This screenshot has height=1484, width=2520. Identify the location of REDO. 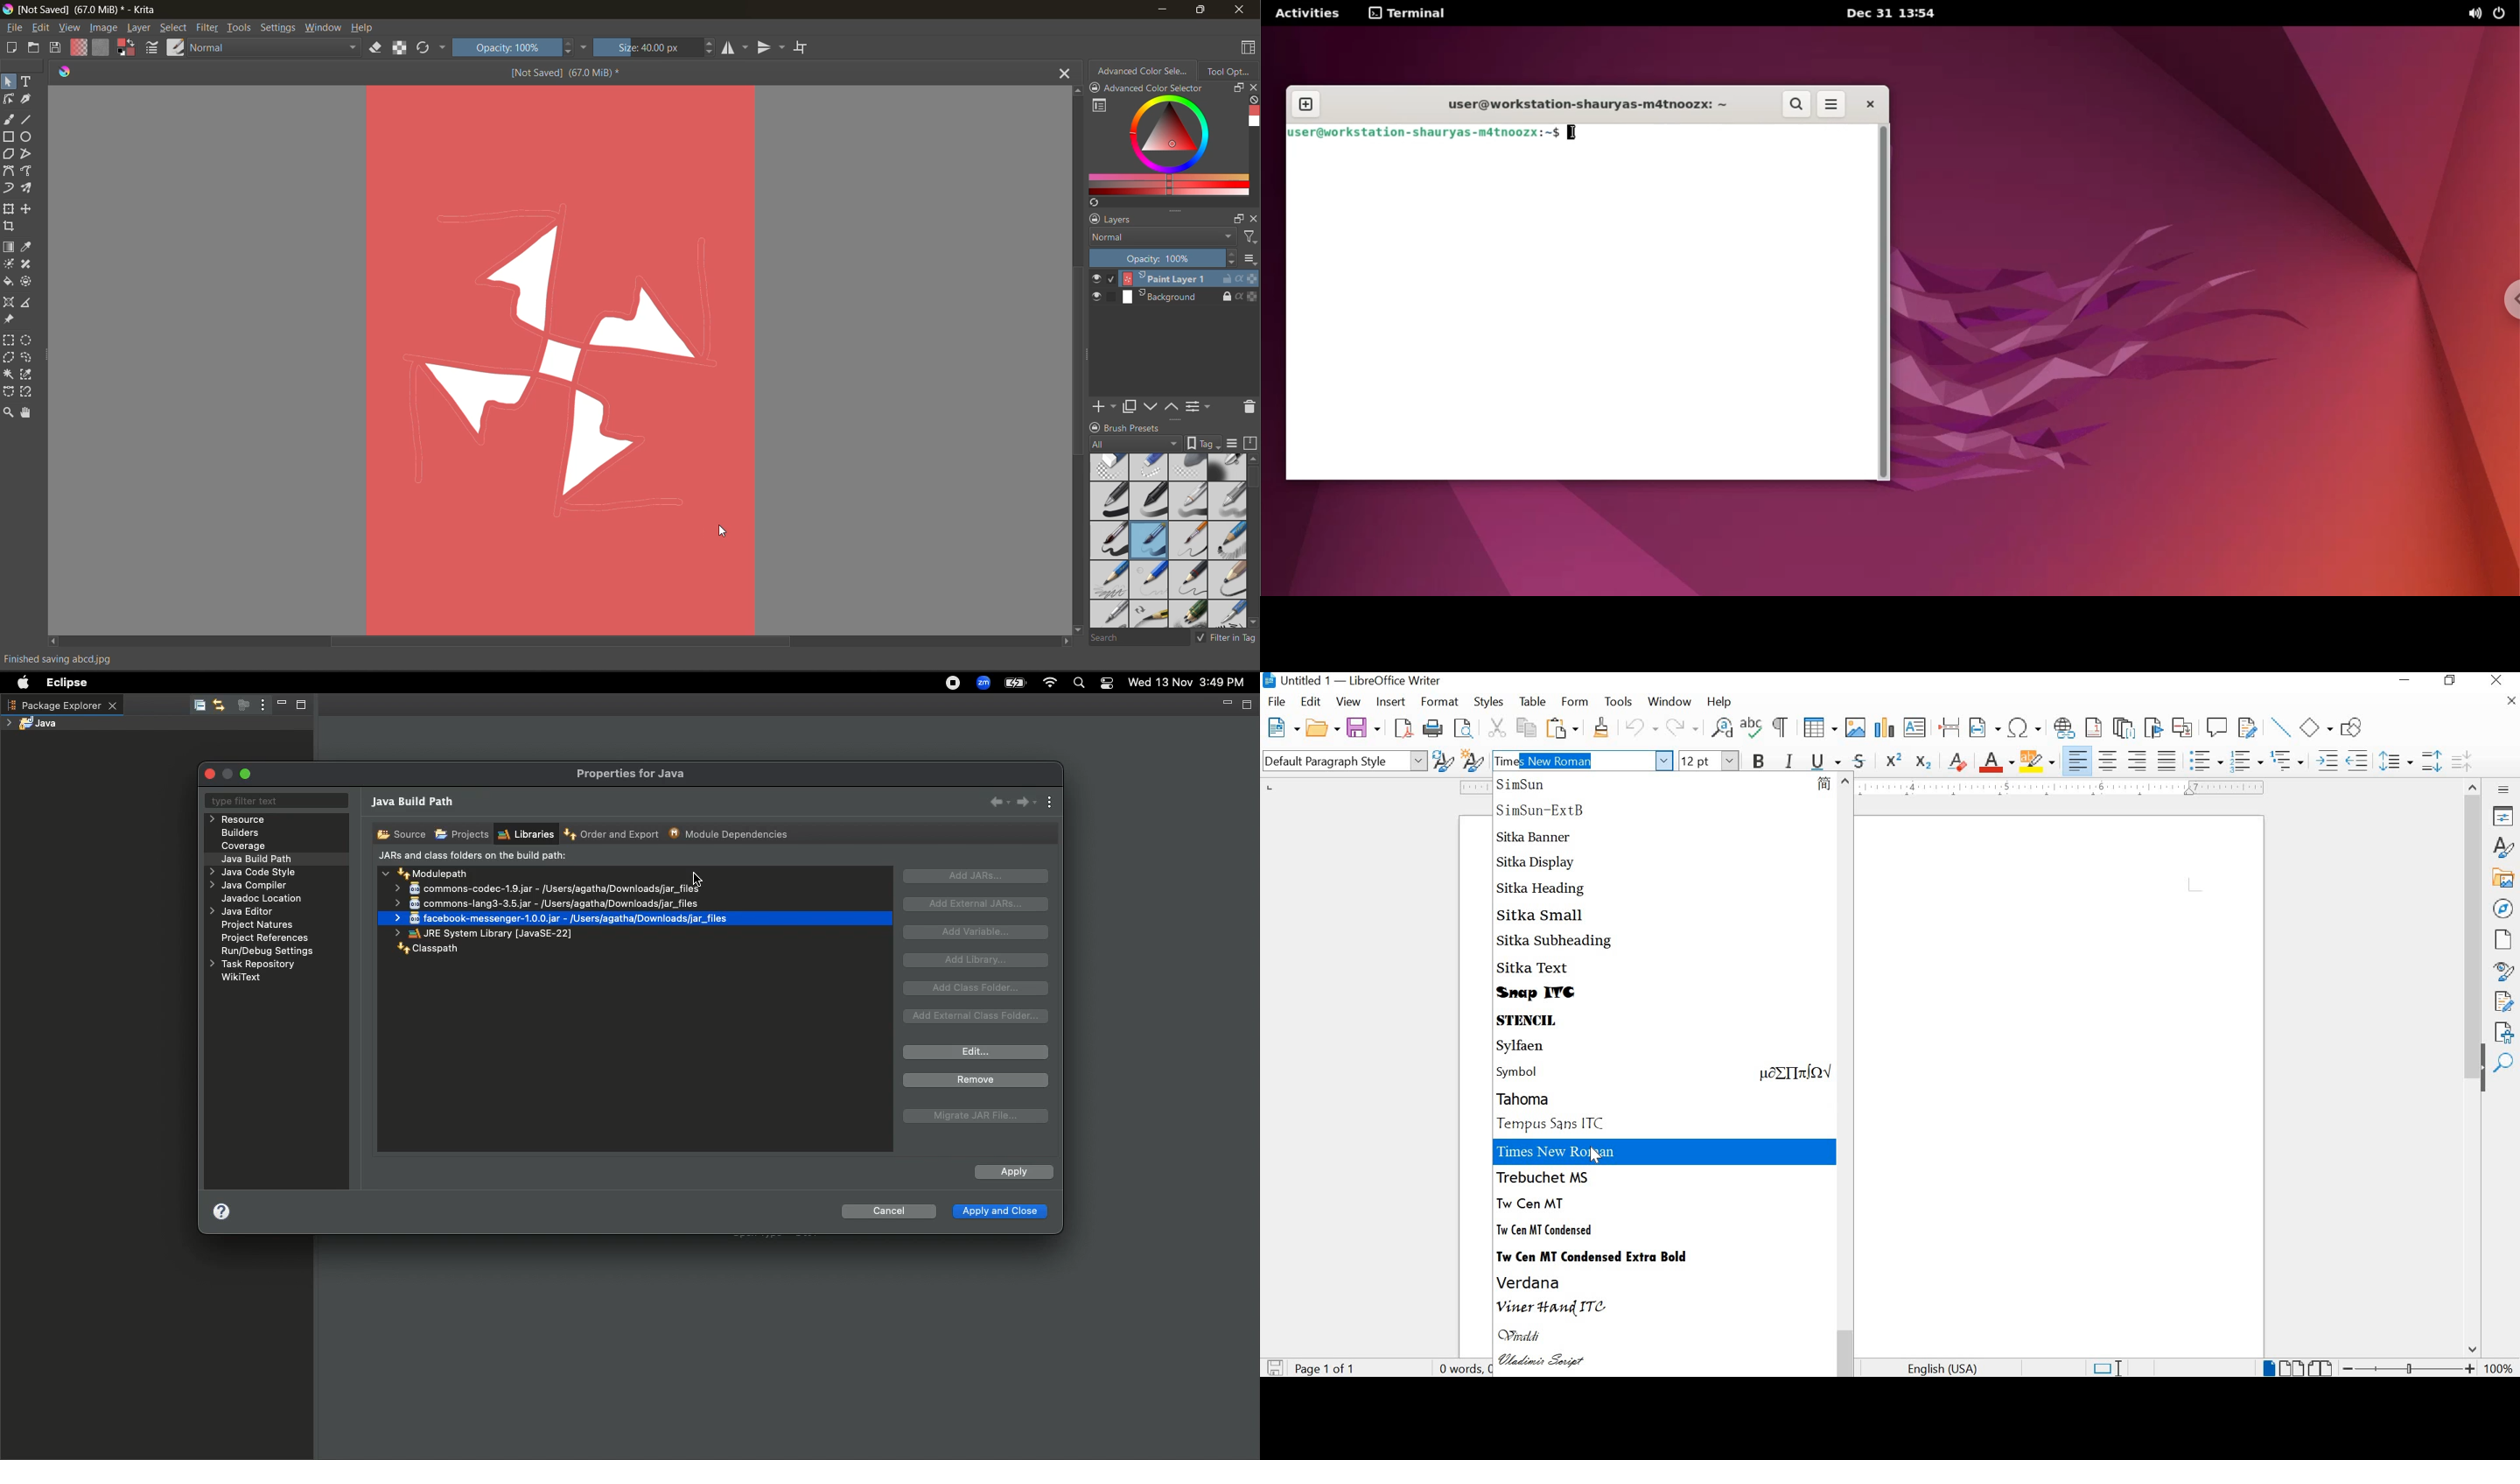
(1684, 728).